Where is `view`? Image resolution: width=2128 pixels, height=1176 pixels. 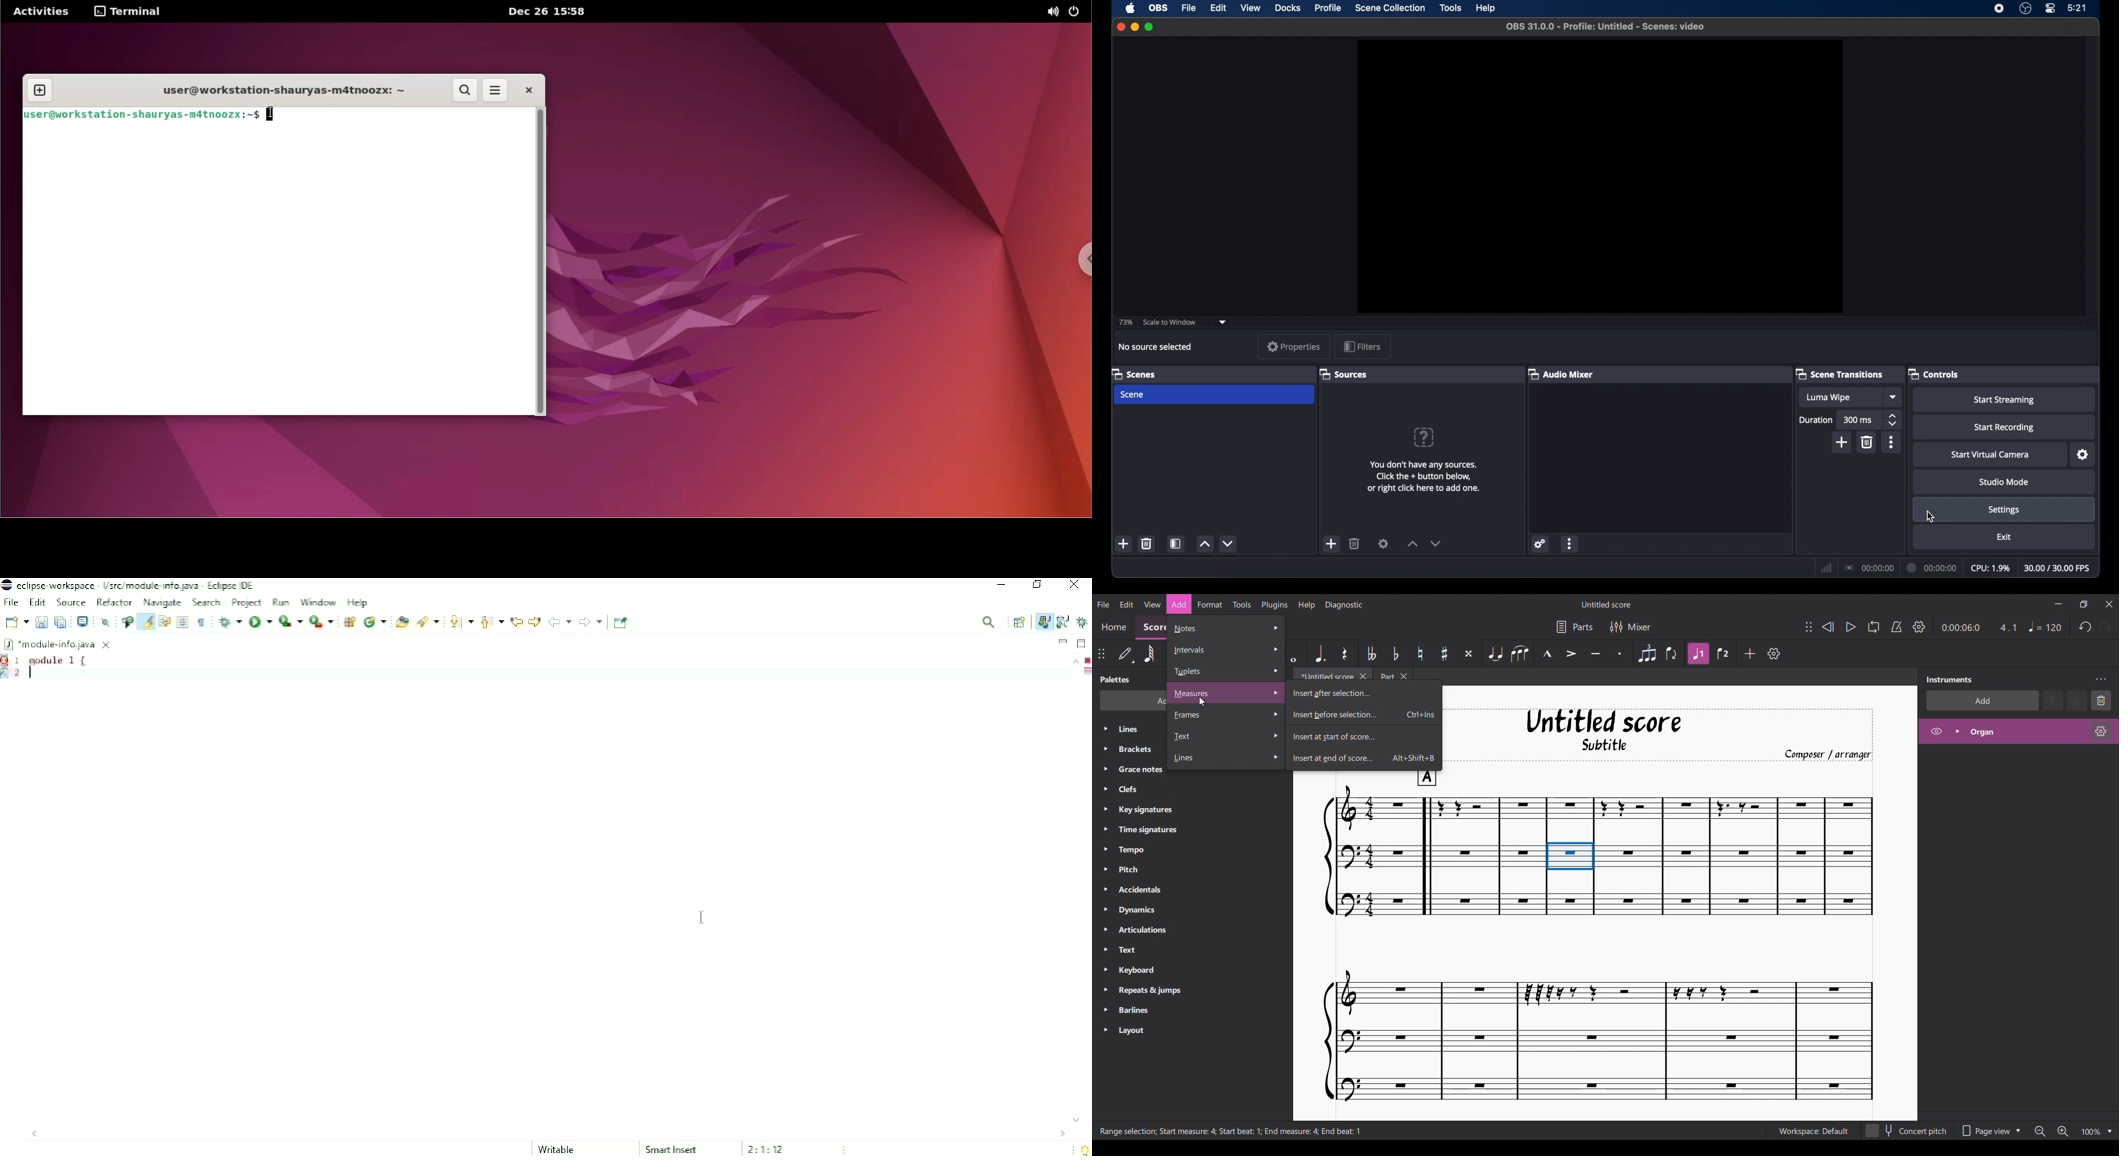 view is located at coordinates (1250, 8).